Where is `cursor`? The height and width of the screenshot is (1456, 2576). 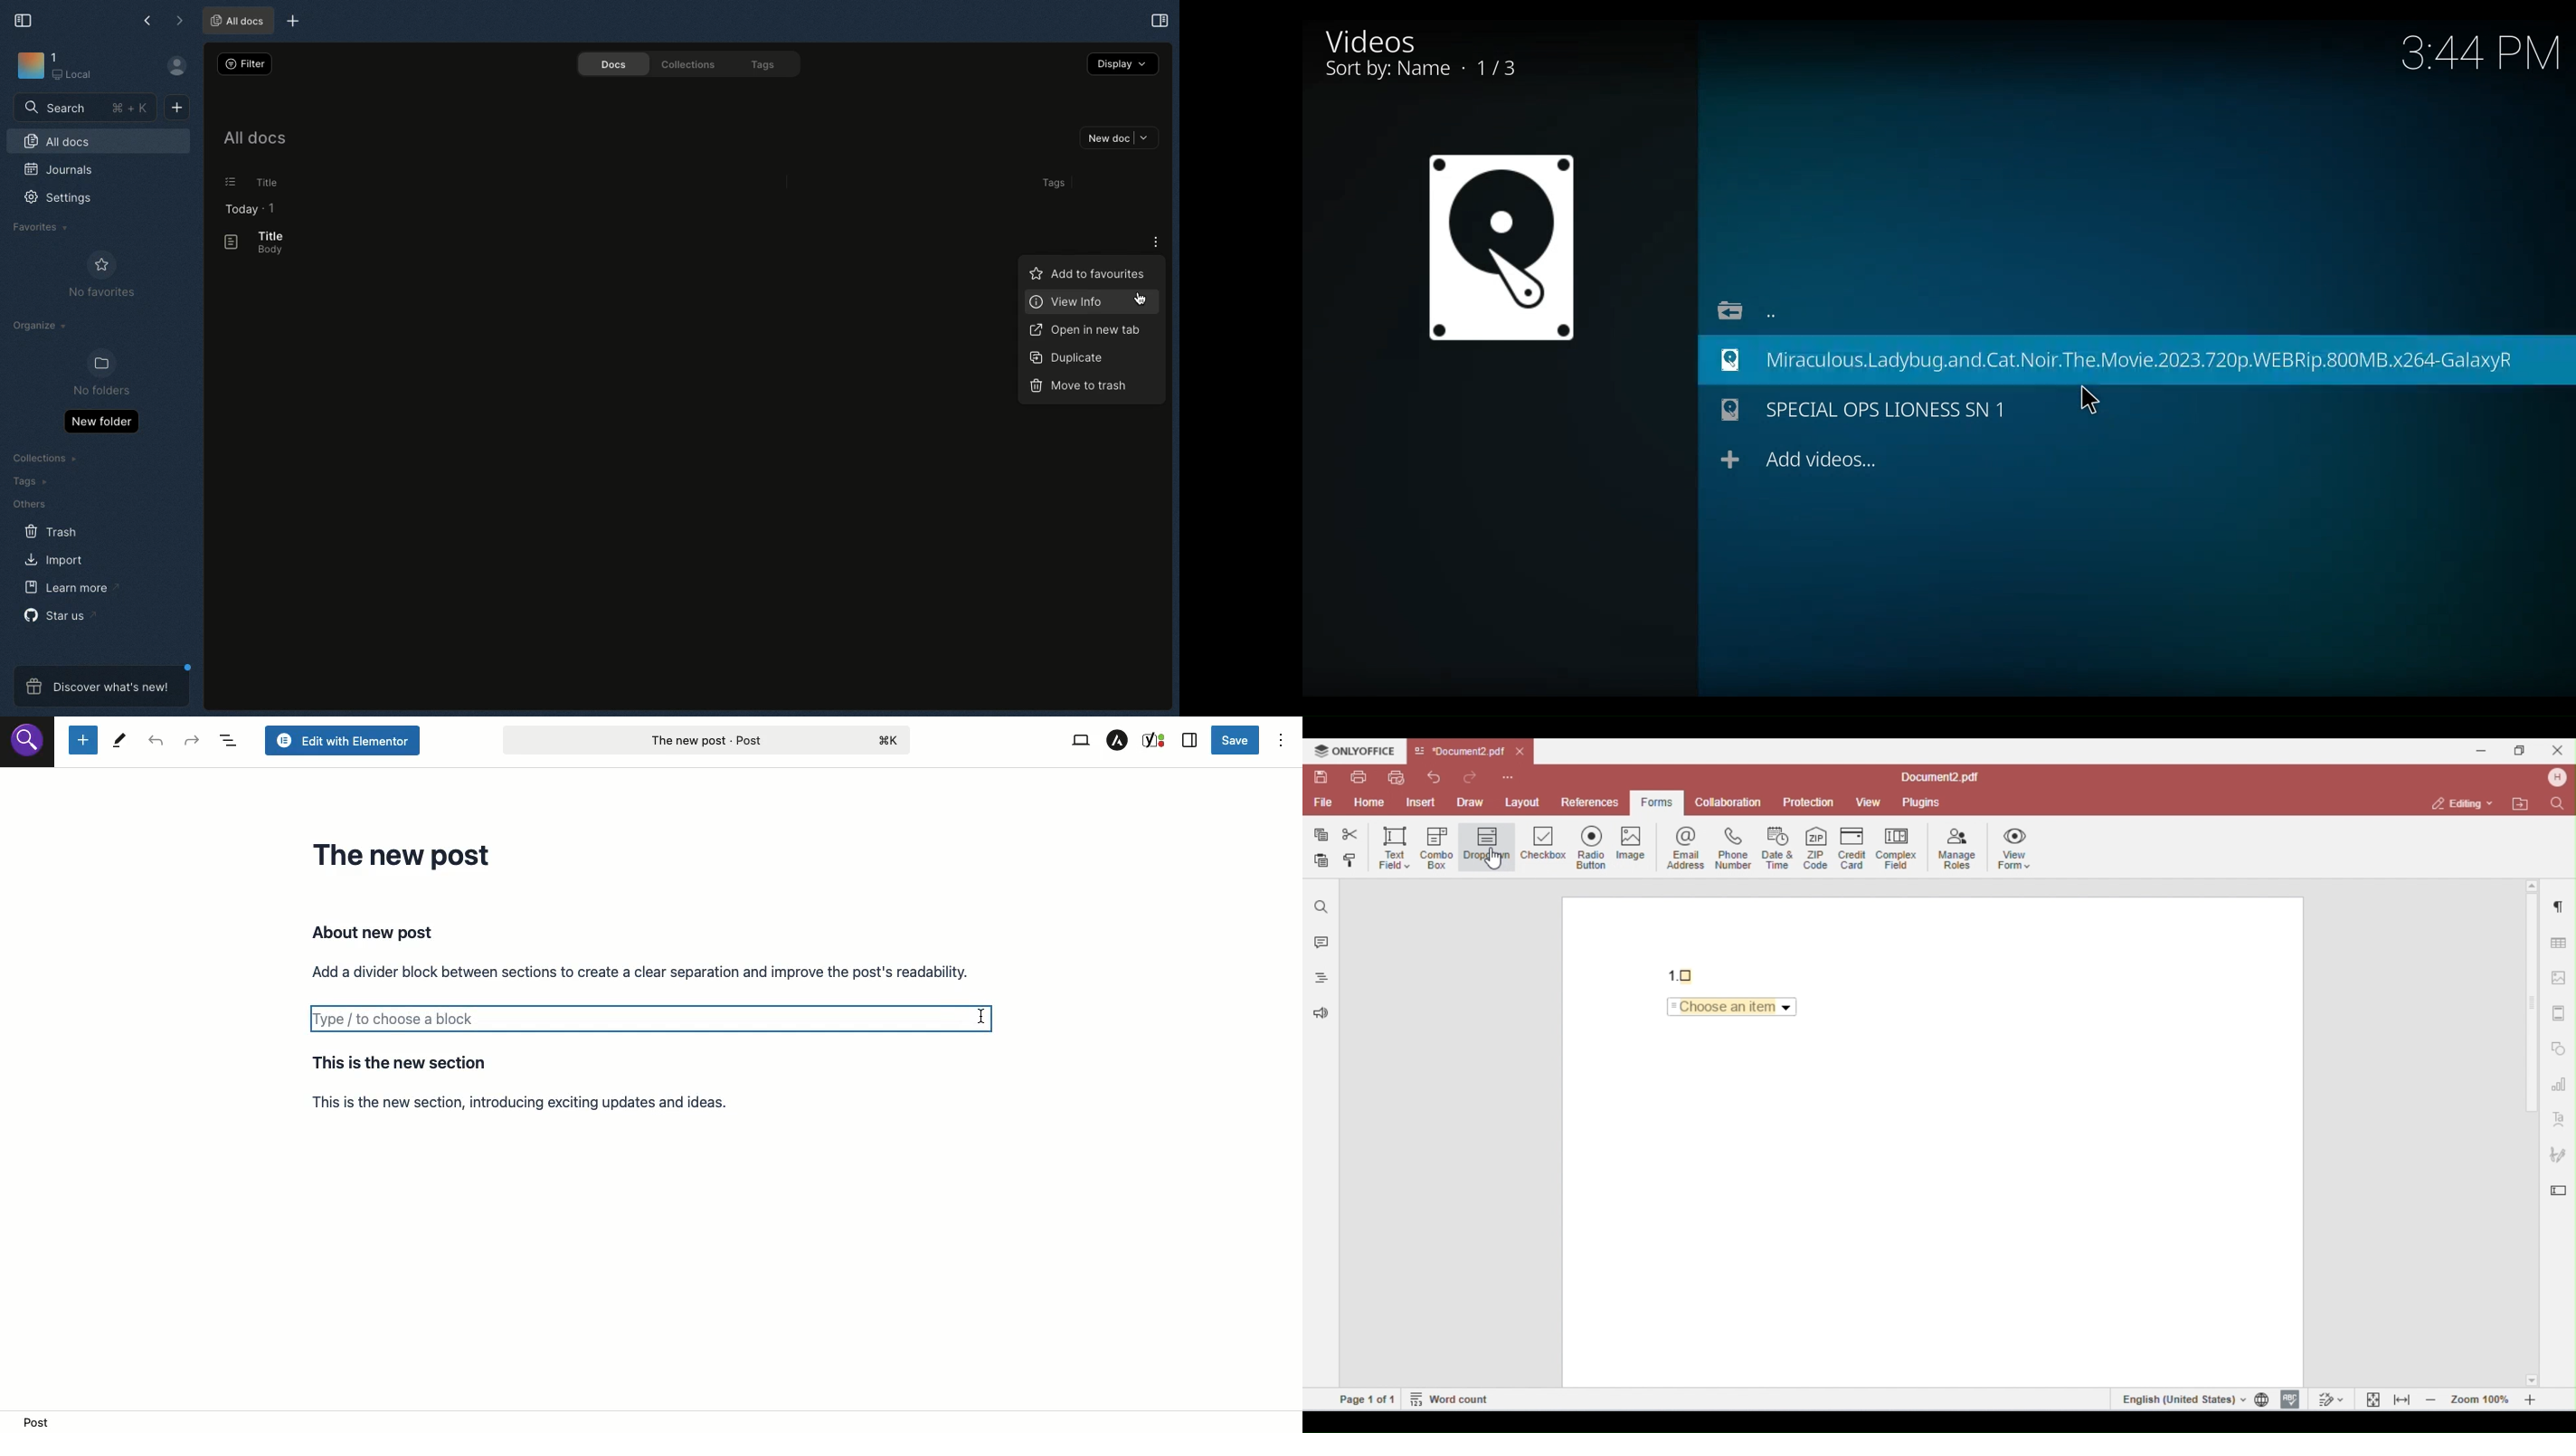 cursor is located at coordinates (980, 1018).